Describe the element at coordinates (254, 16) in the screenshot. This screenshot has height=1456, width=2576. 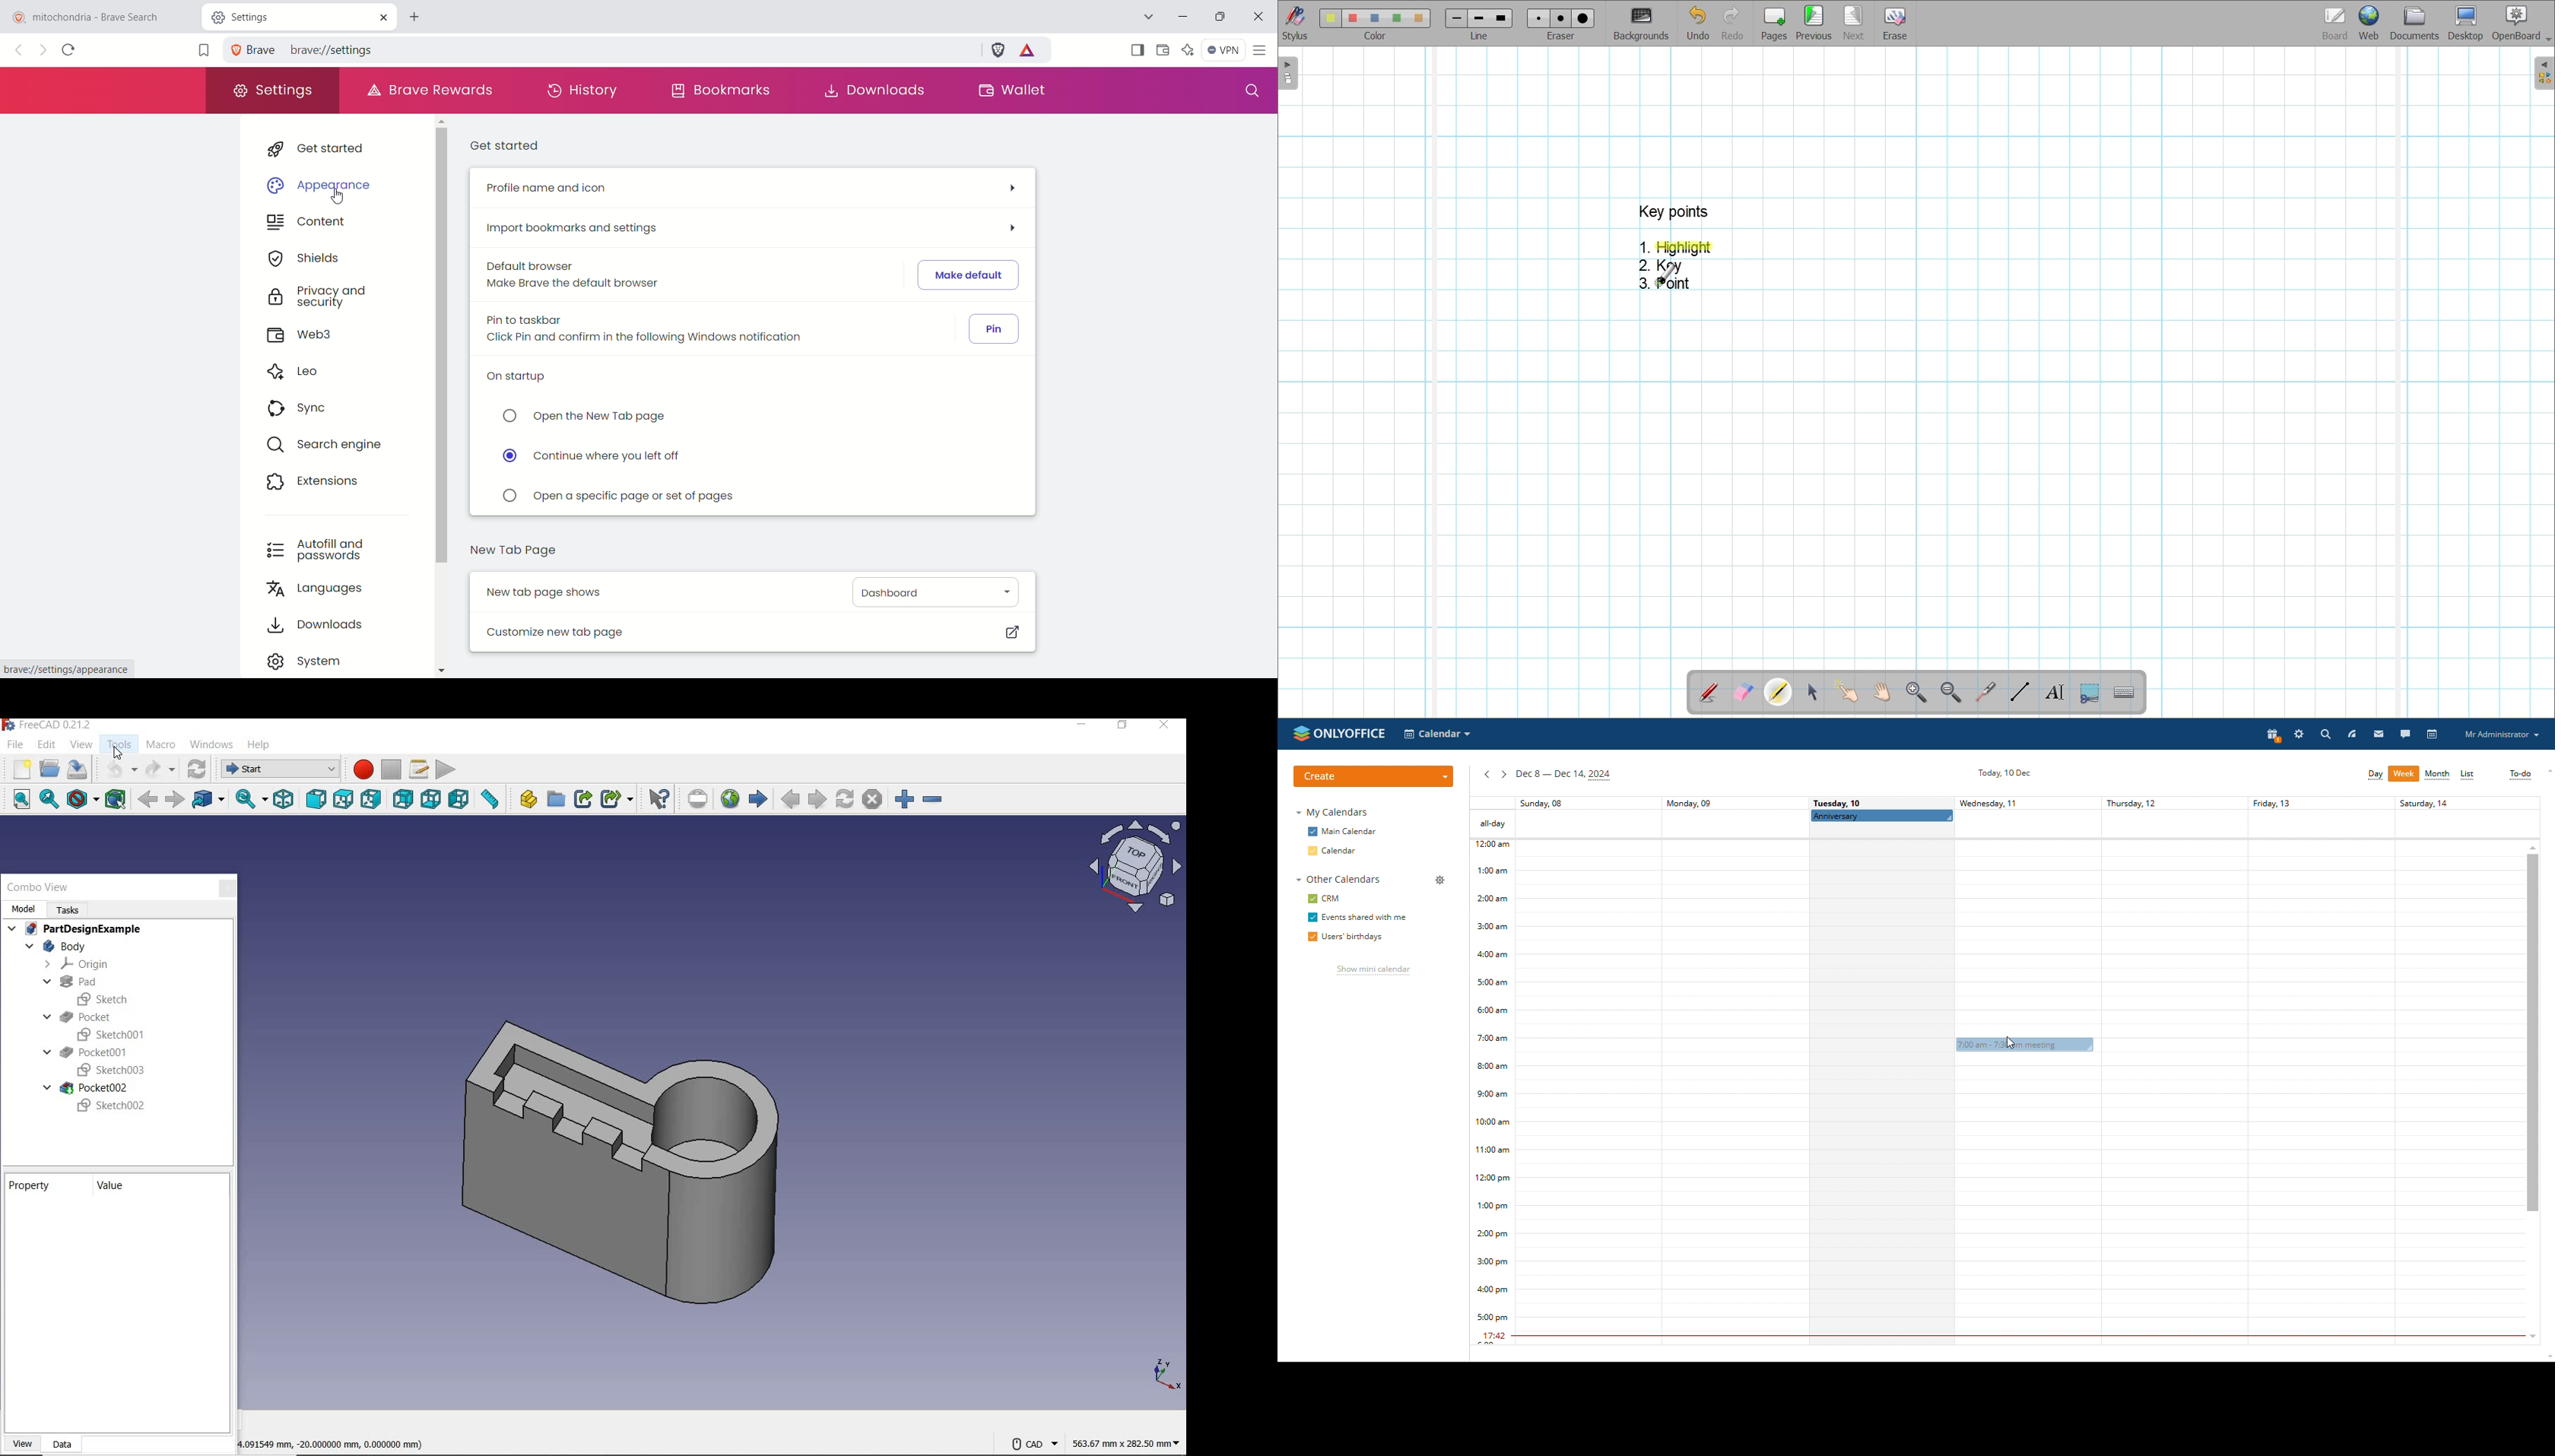
I see `Settings` at that location.